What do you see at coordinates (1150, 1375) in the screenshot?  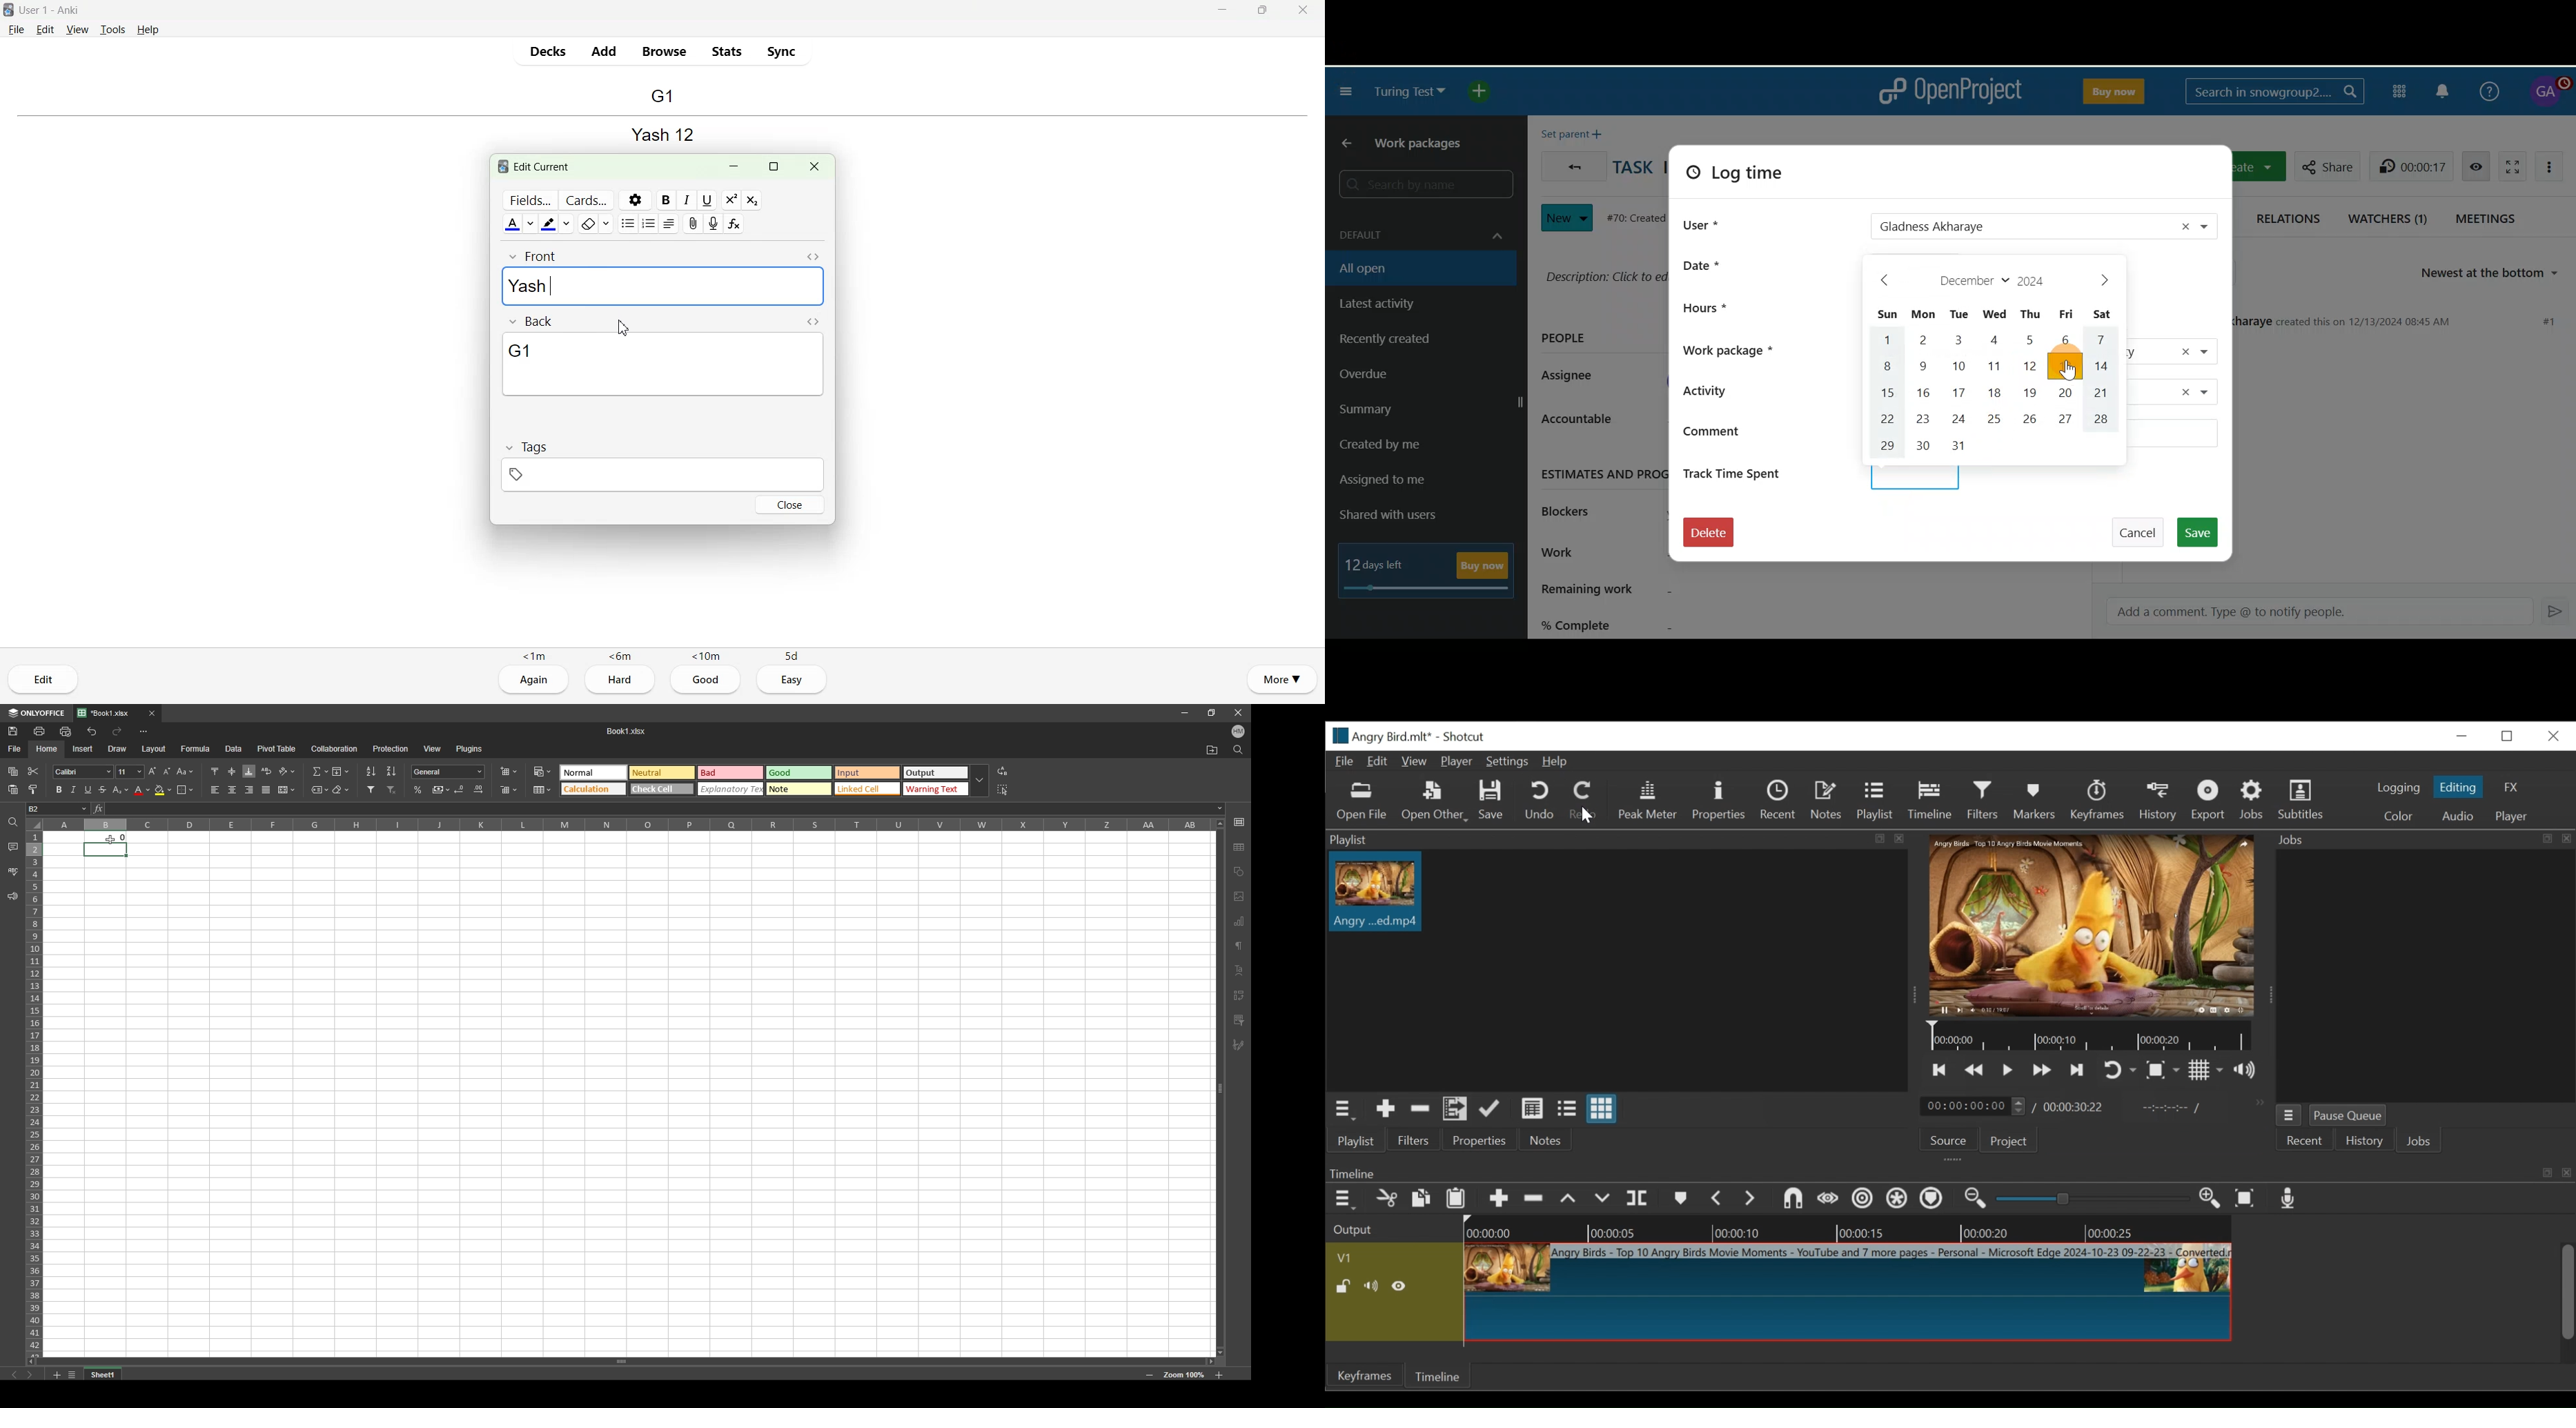 I see `zoom out` at bounding box center [1150, 1375].